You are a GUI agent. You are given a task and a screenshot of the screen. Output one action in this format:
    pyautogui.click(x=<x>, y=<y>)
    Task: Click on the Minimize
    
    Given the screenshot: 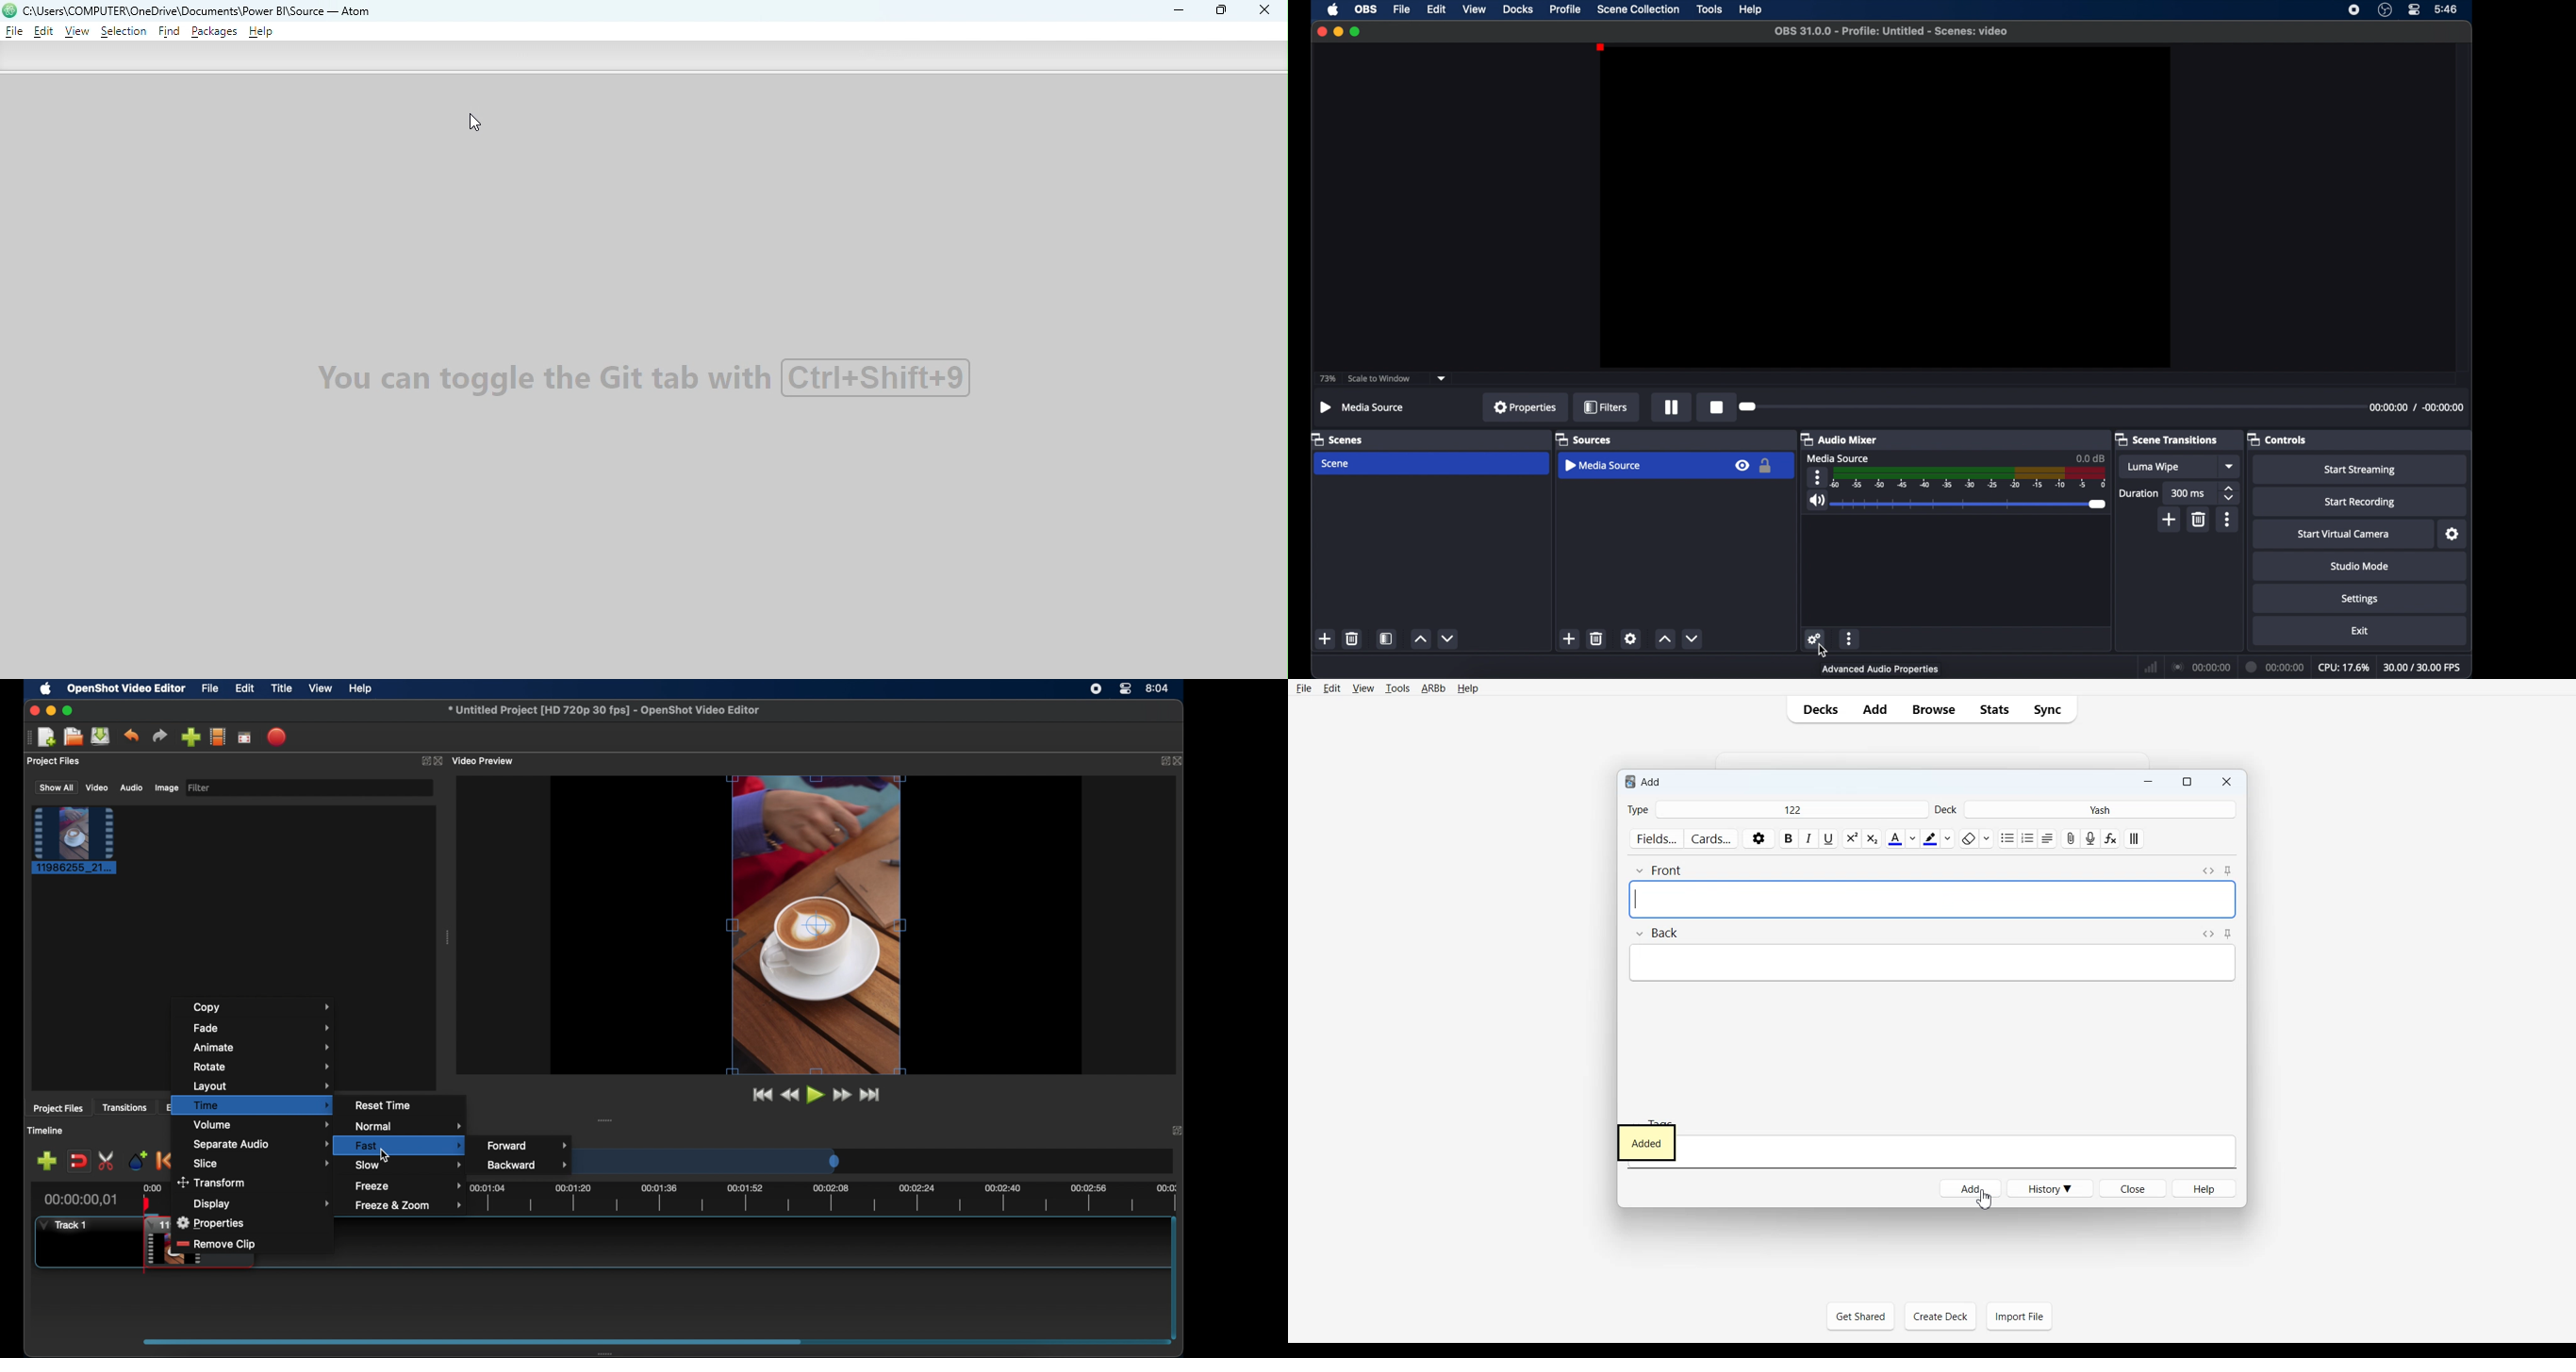 What is the action you would take?
    pyautogui.click(x=1175, y=9)
    